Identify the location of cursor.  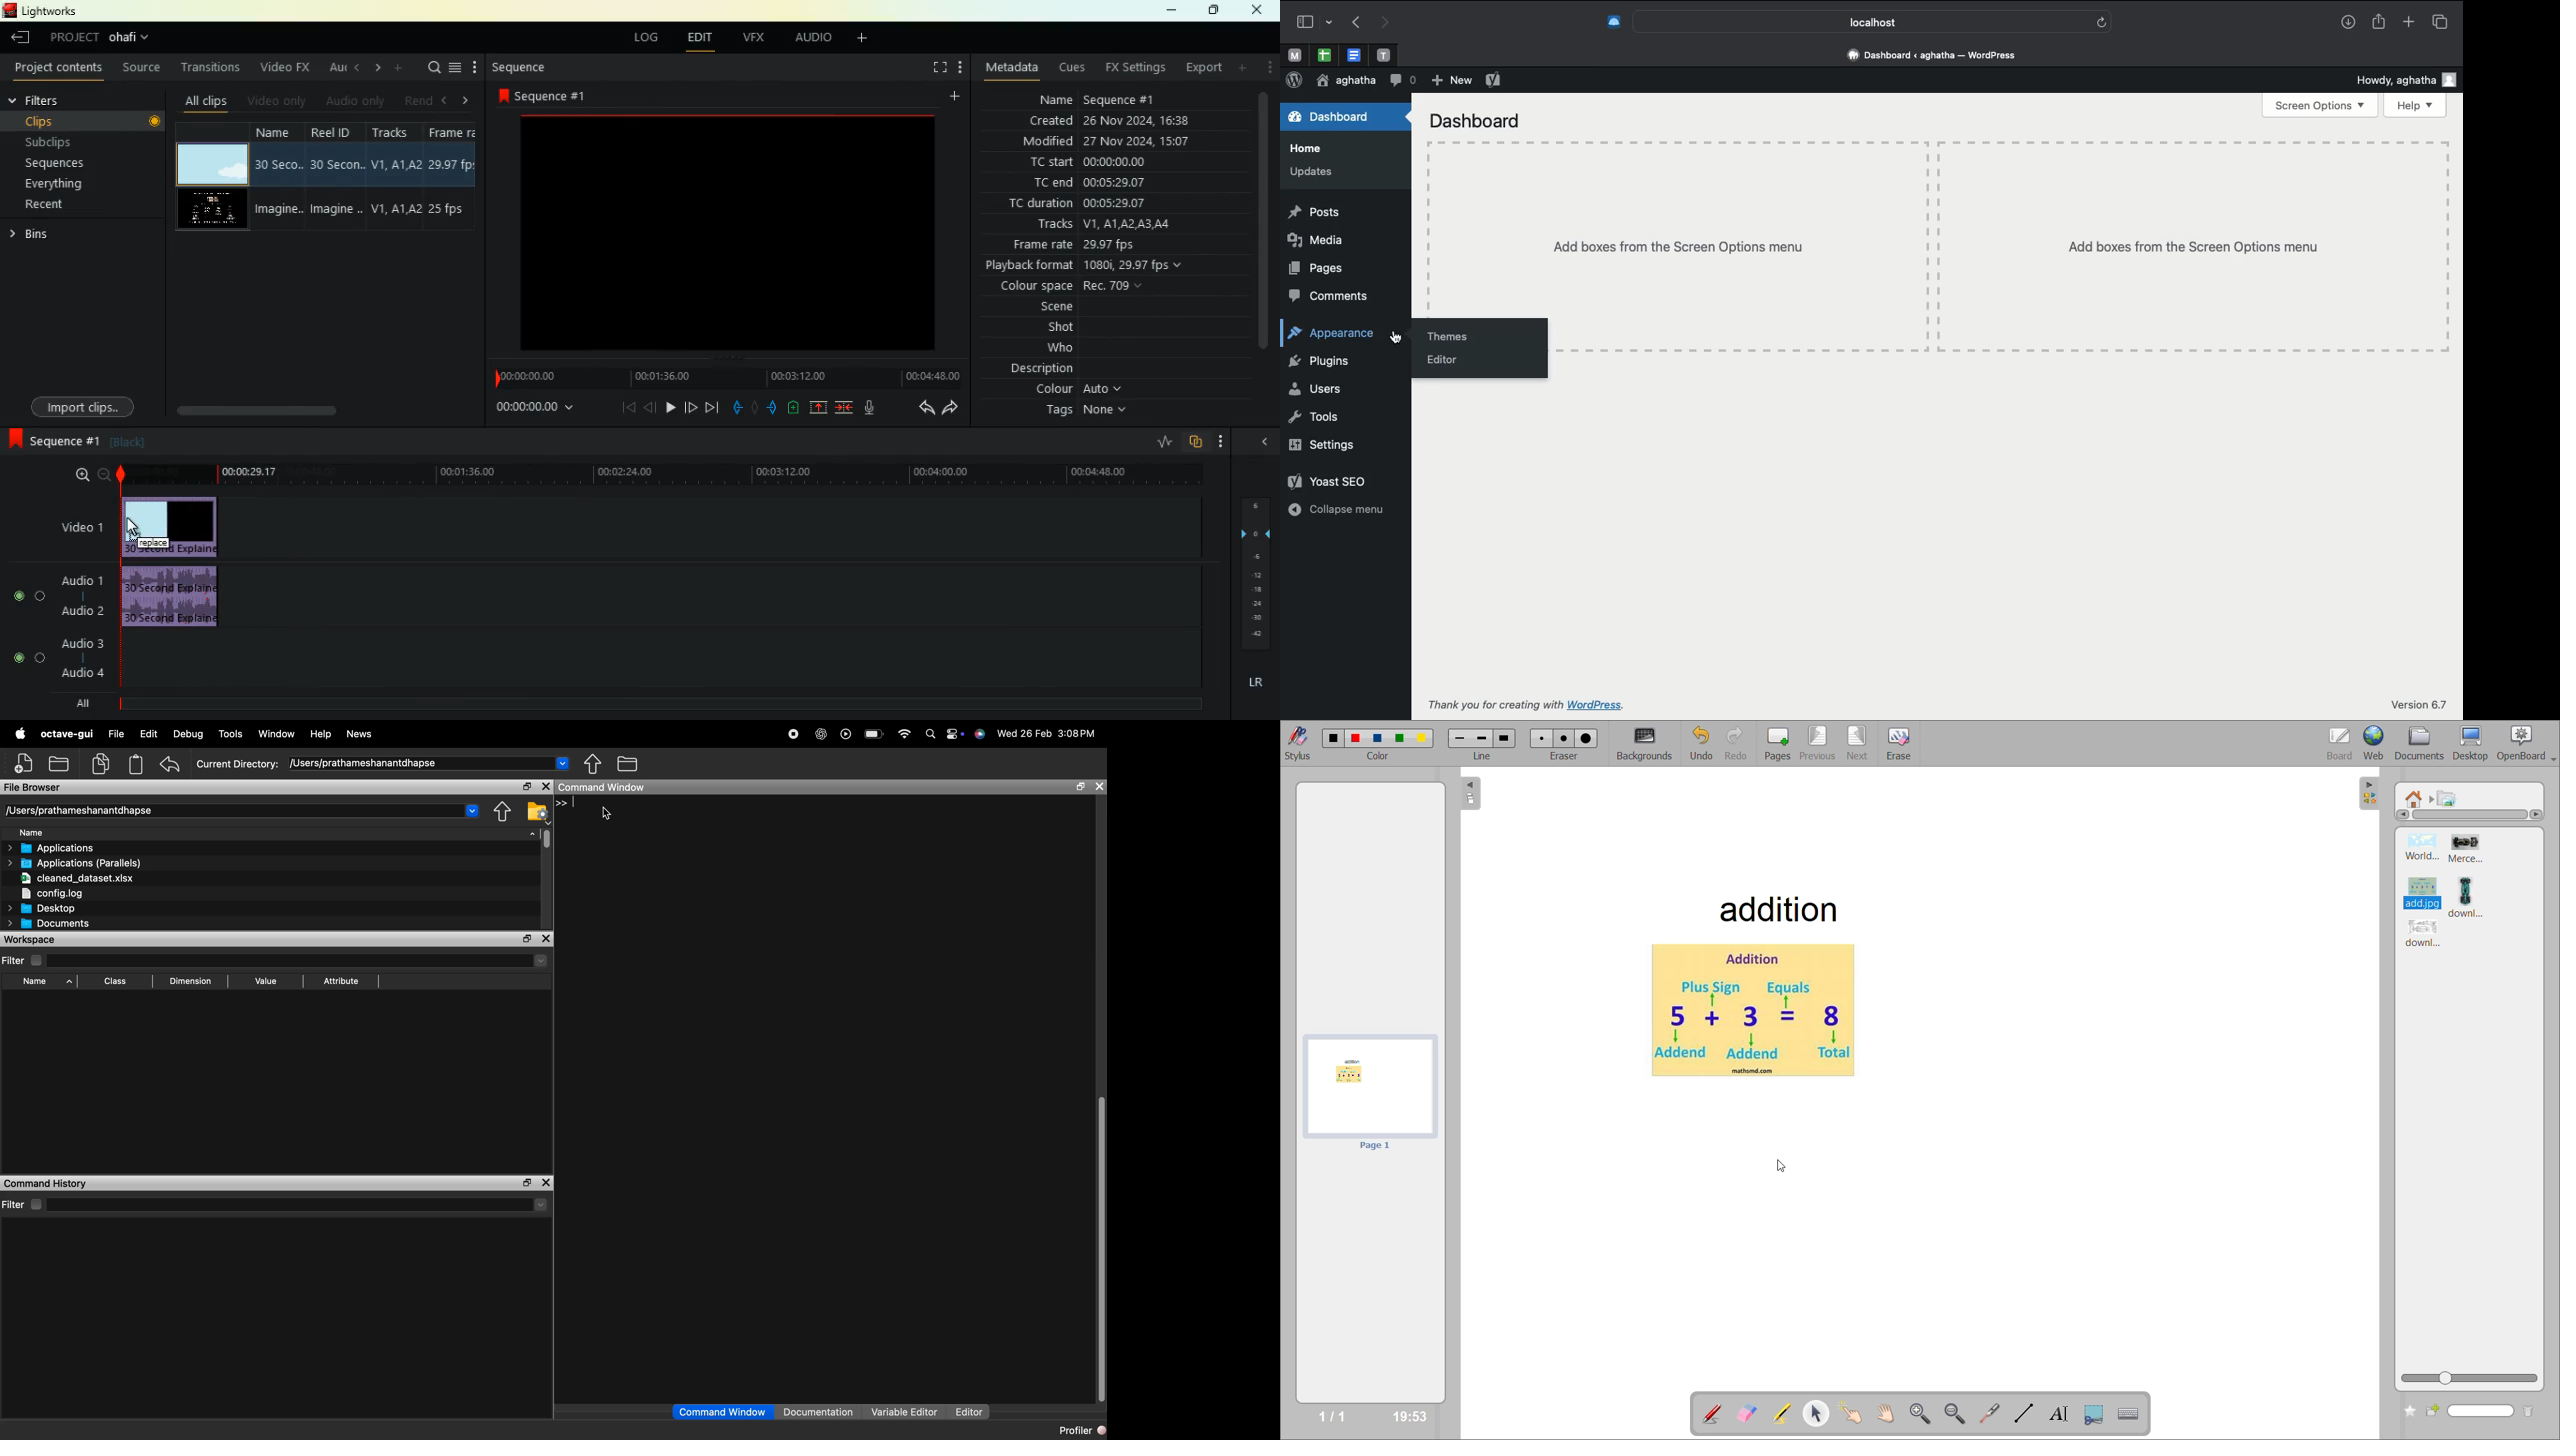
(1779, 1166).